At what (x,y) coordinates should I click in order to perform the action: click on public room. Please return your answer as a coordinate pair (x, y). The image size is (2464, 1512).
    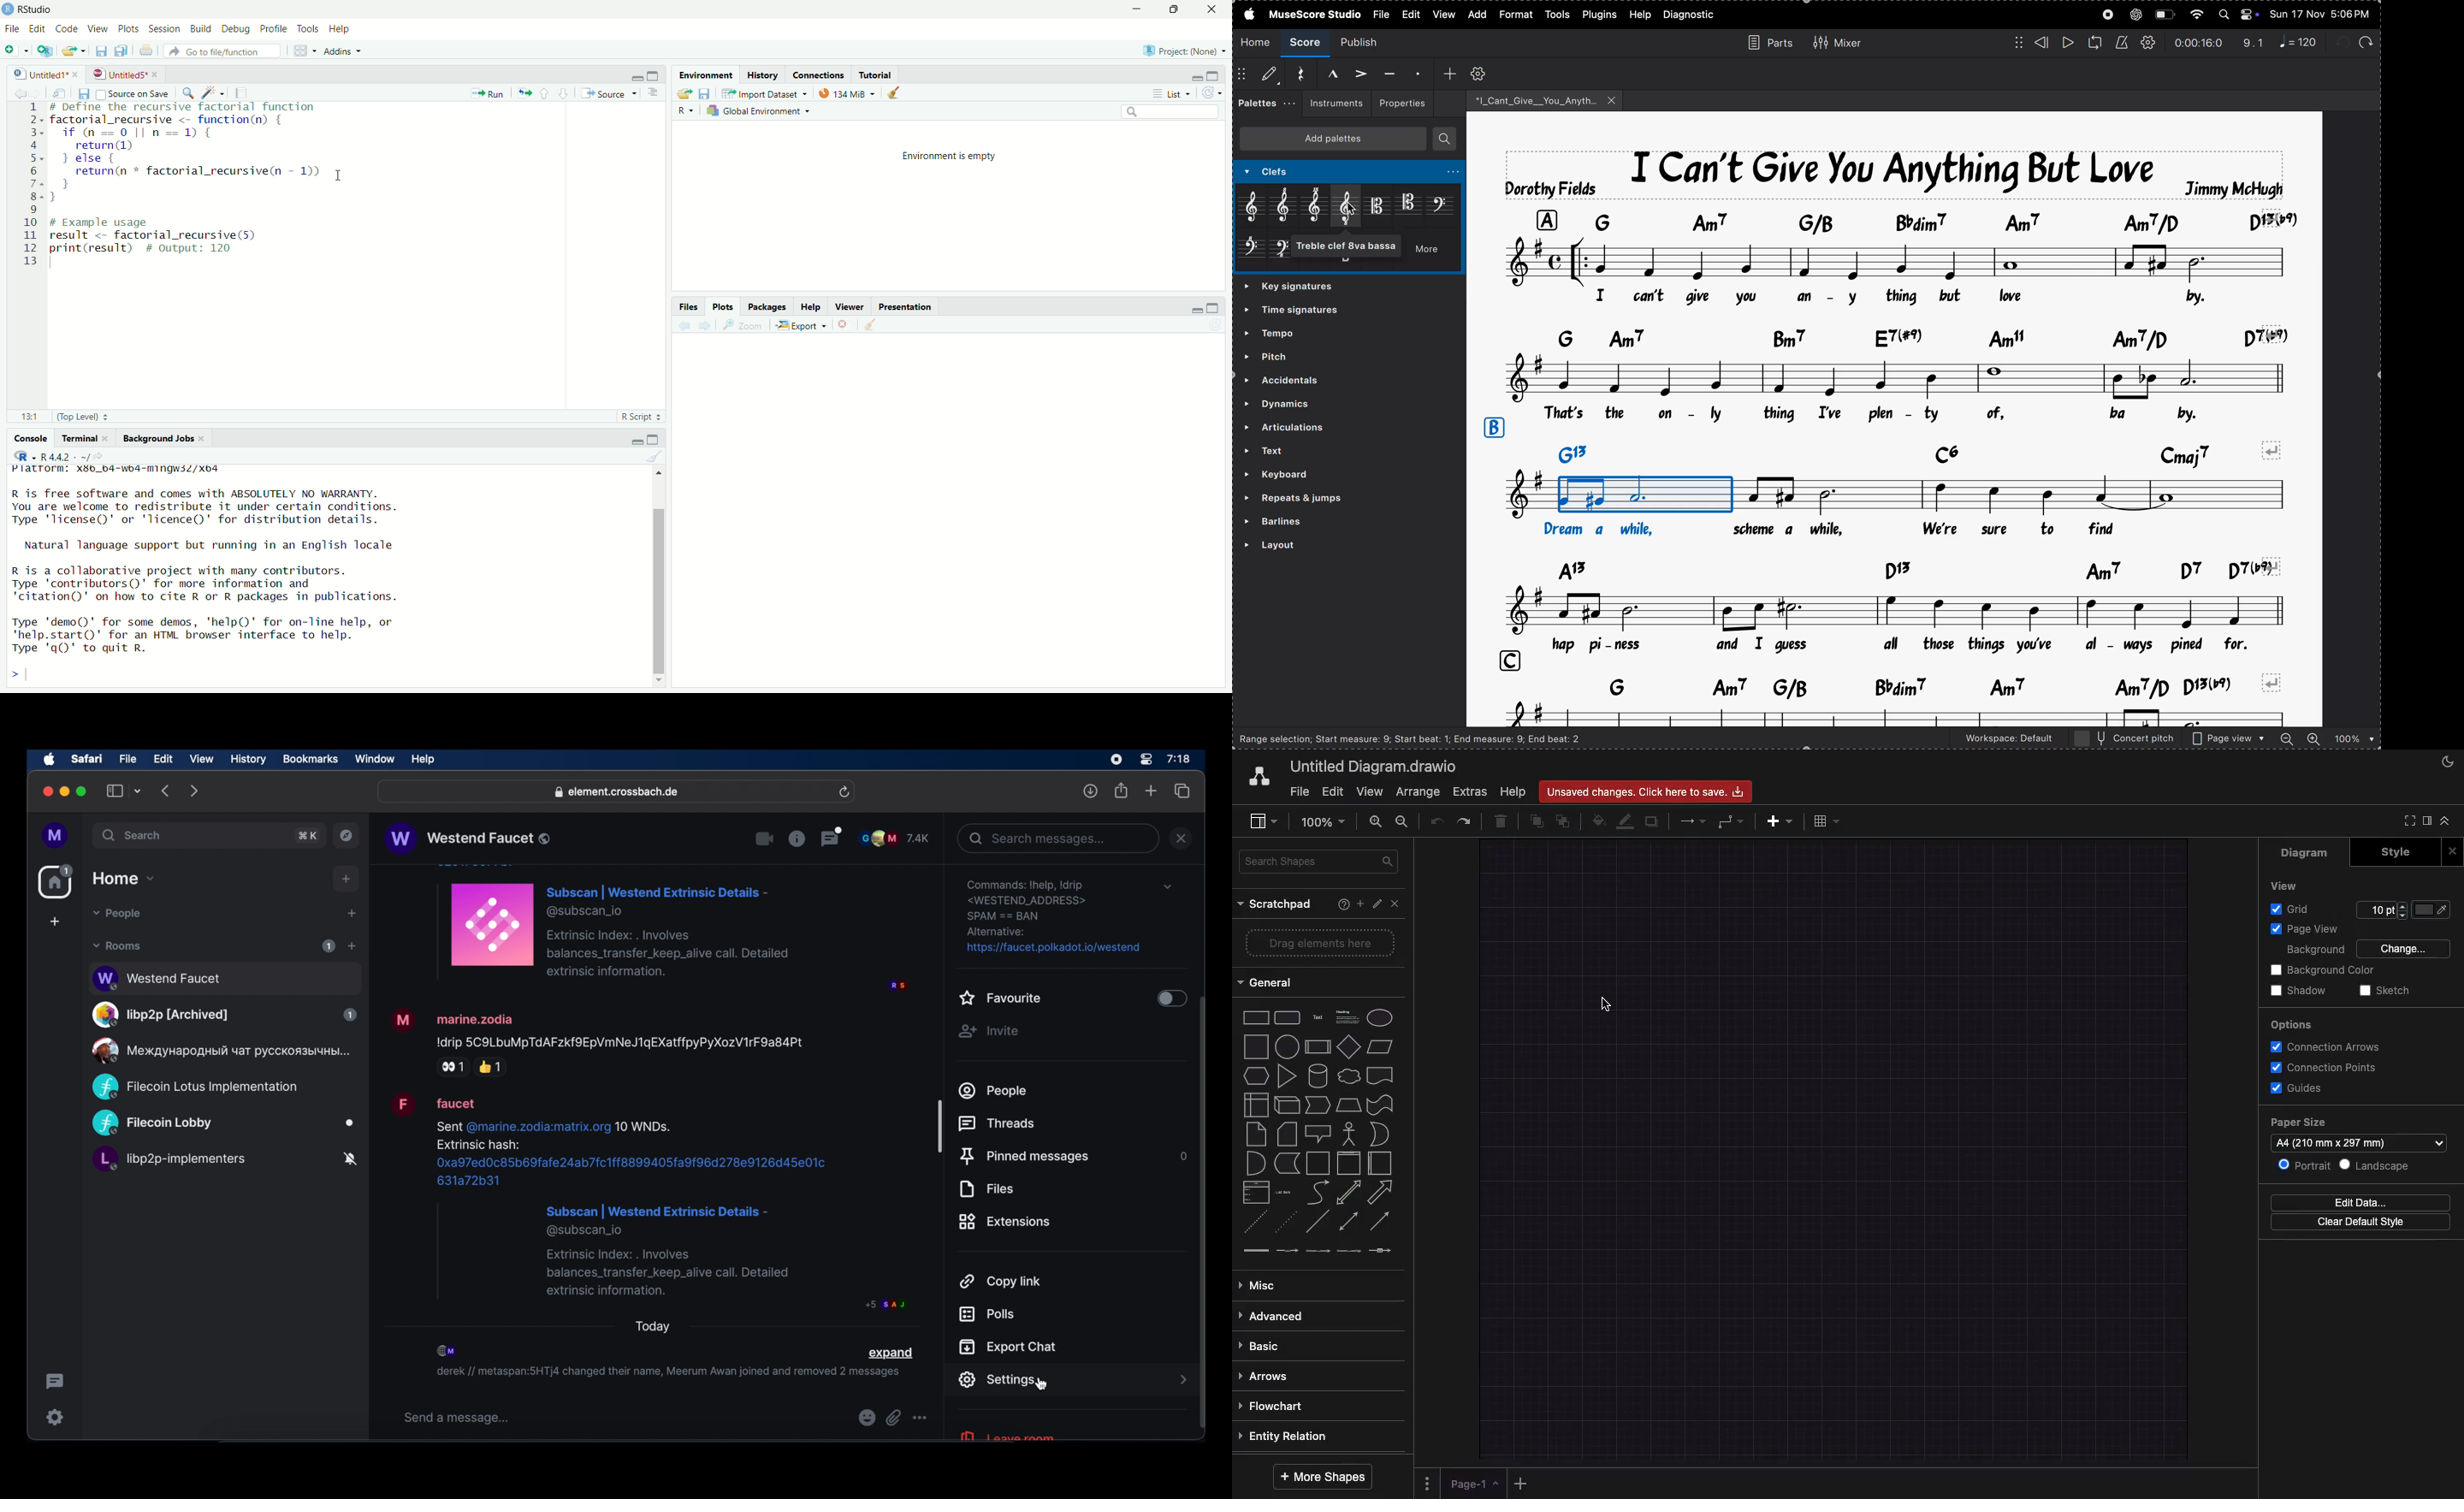
    Looking at the image, I should click on (224, 977).